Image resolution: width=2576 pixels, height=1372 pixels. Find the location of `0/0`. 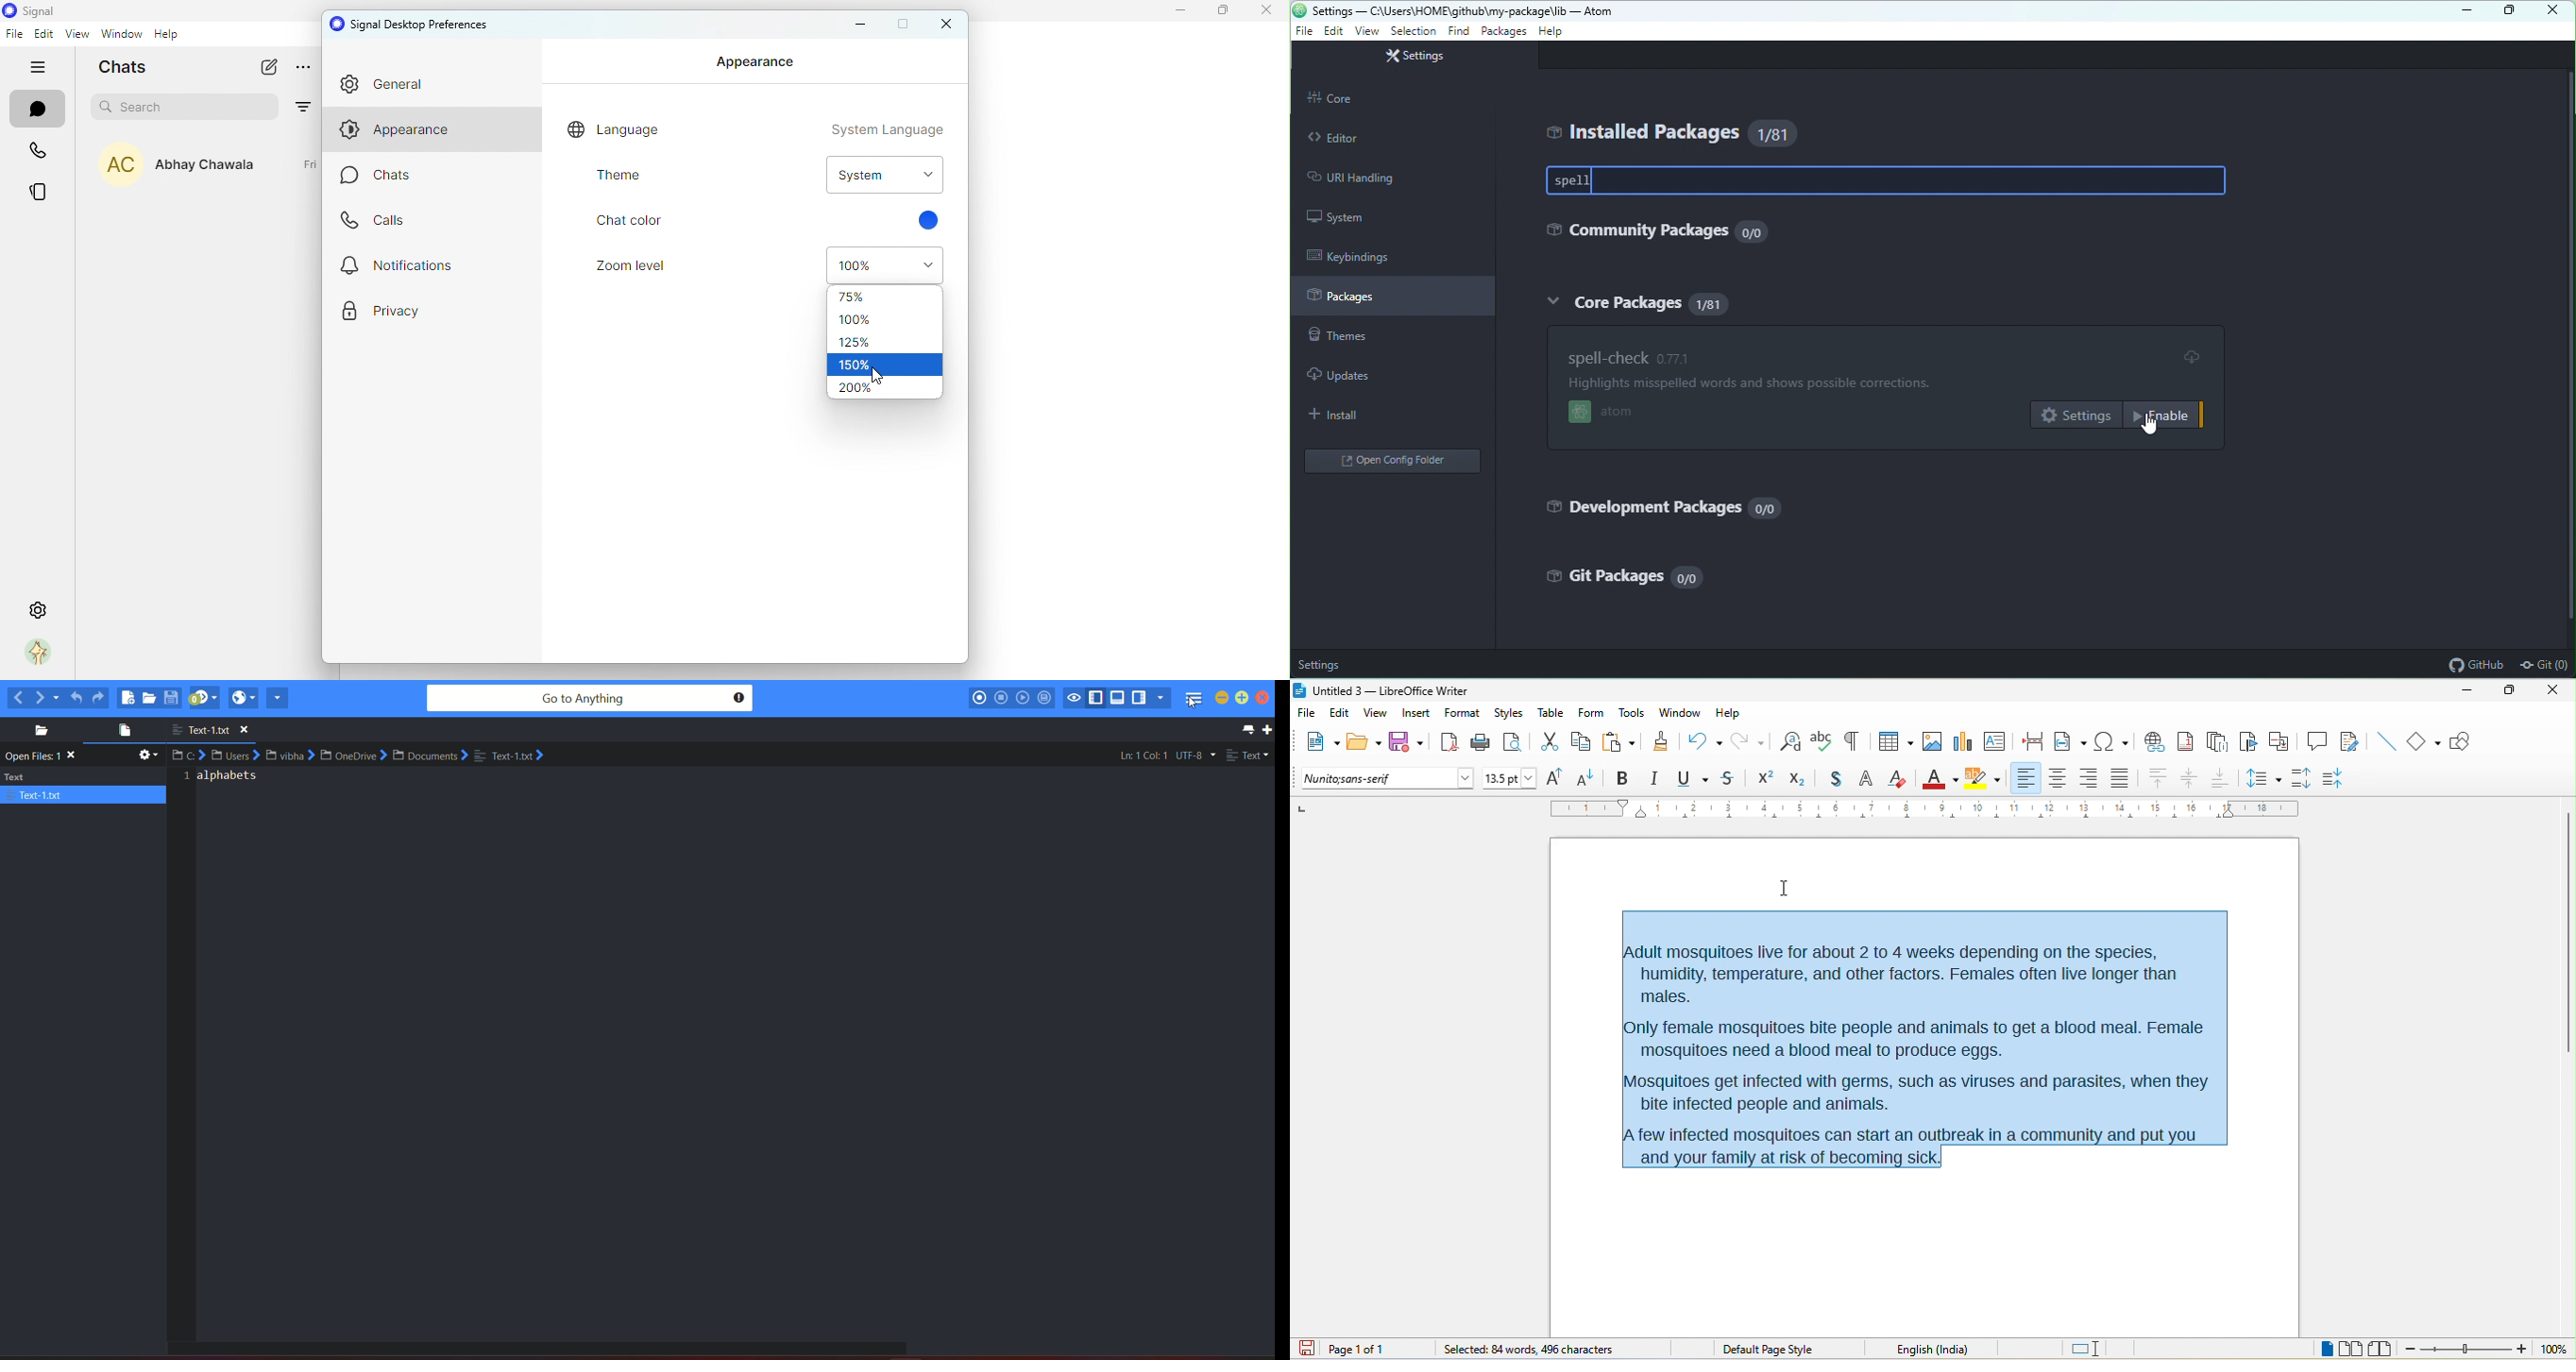

0/0 is located at coordinates (1694, 577).